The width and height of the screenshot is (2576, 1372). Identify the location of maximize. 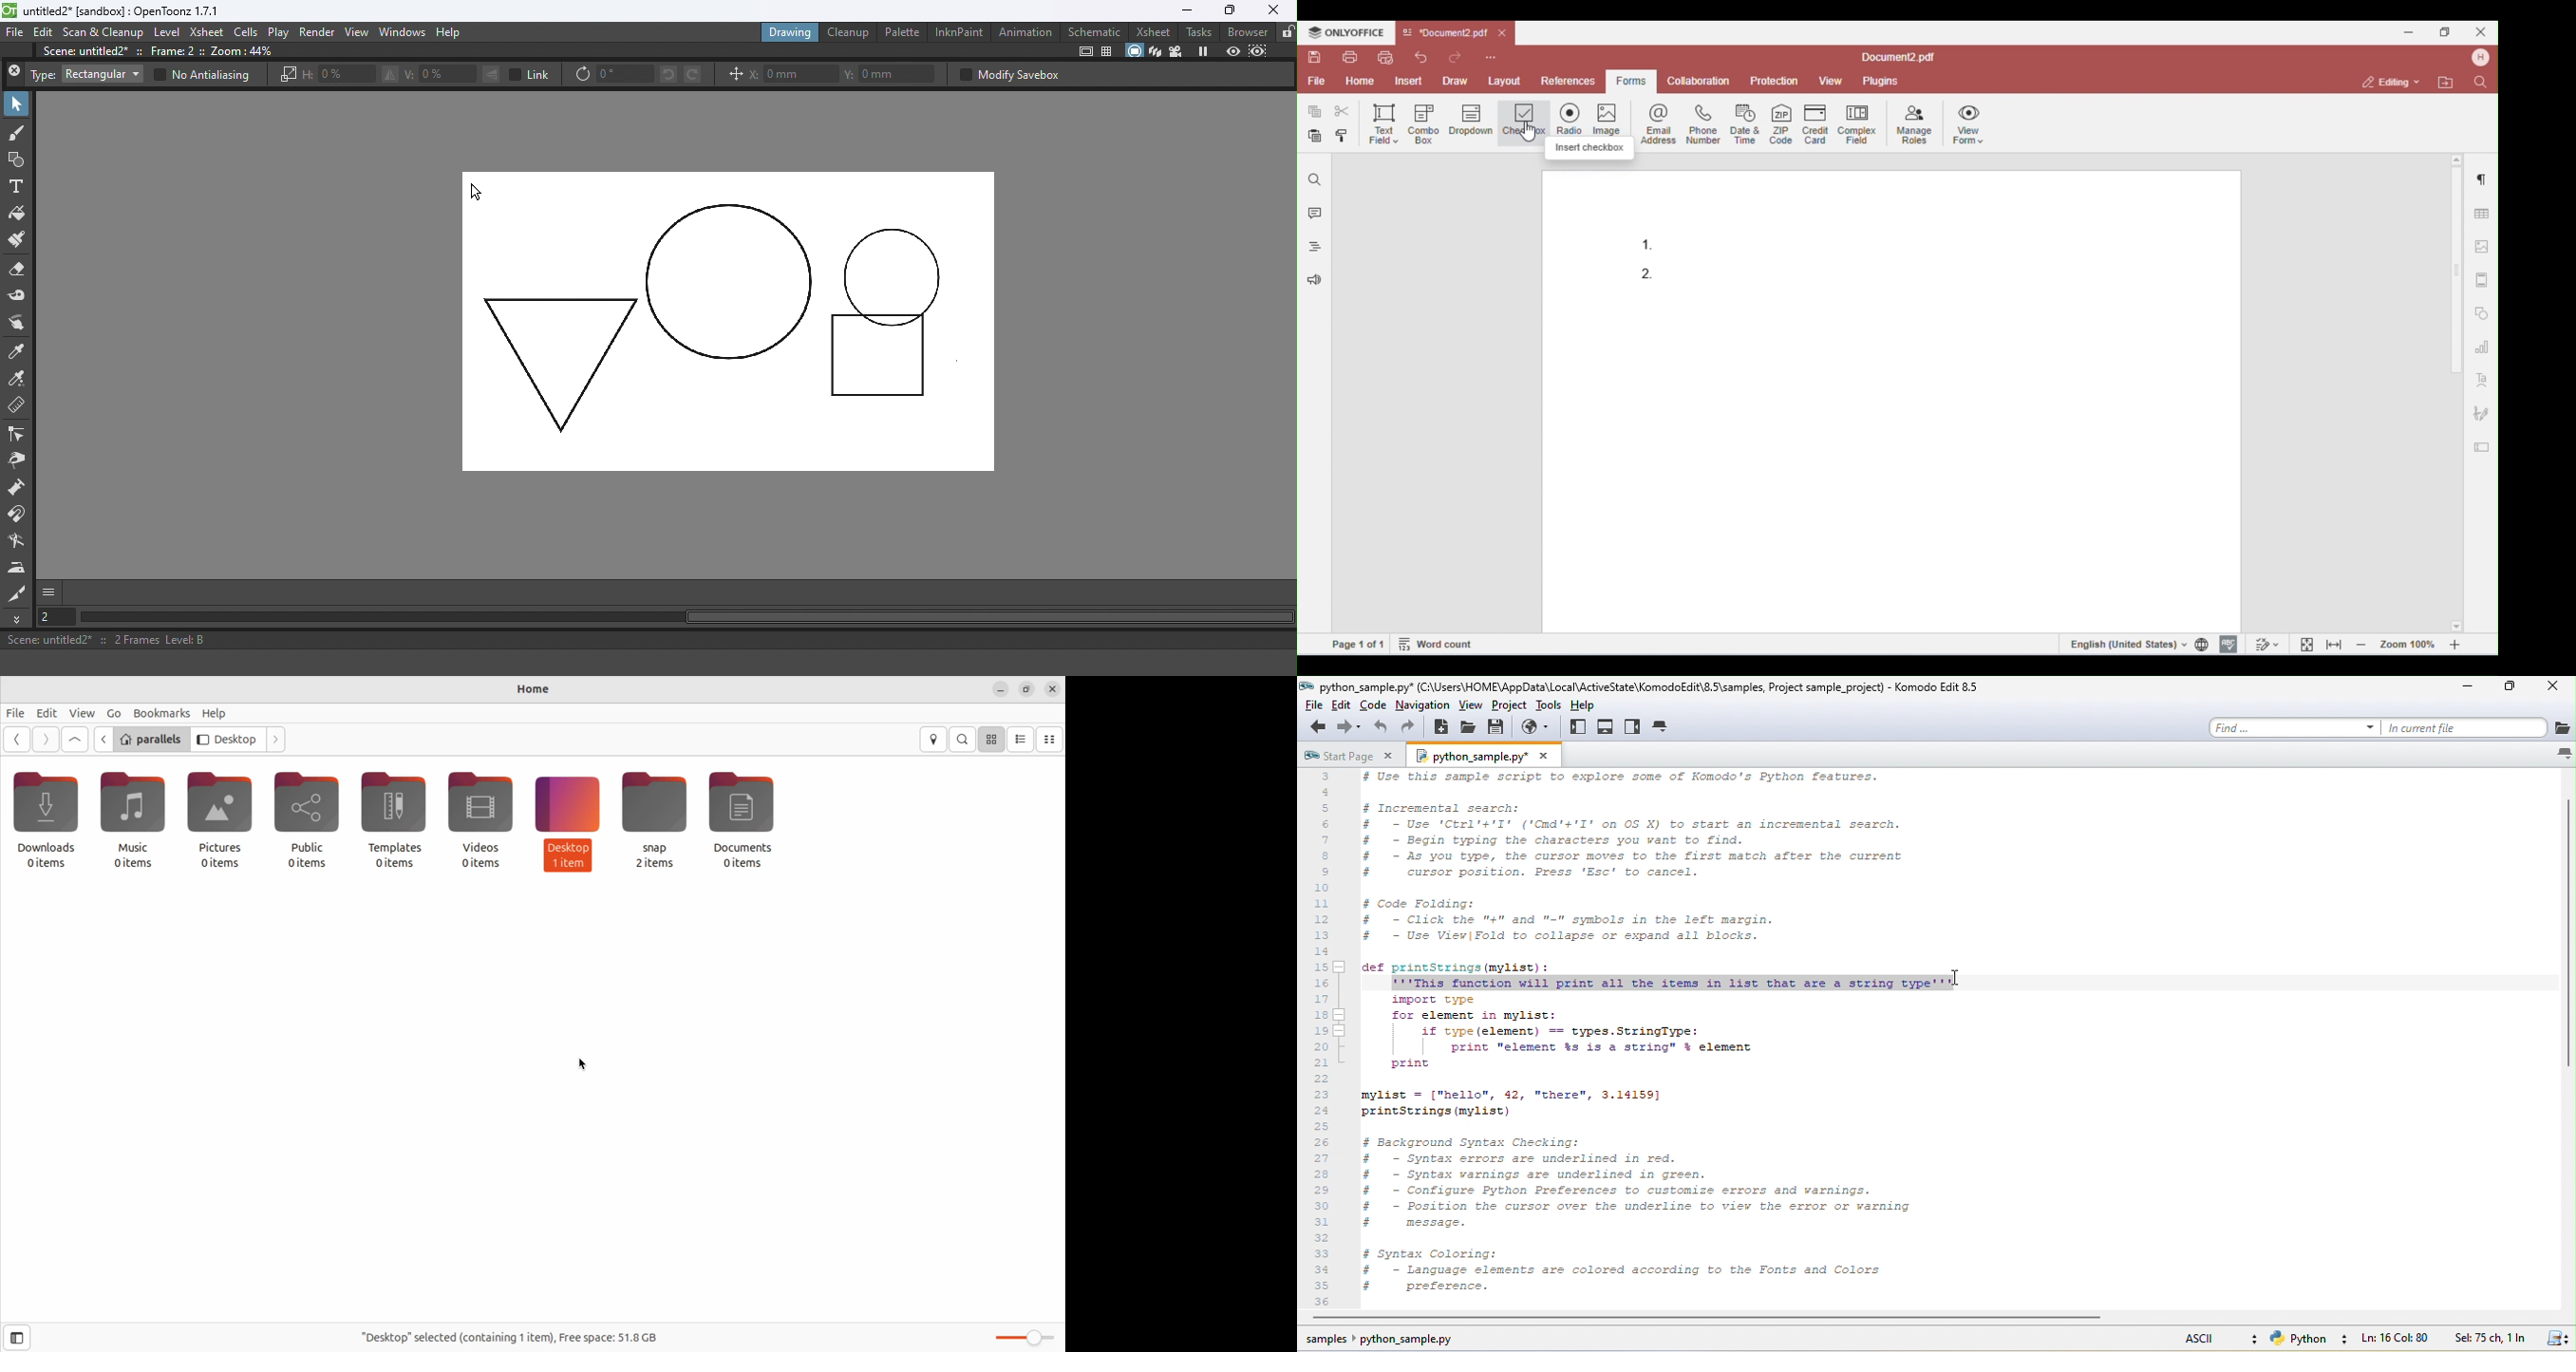
(2513, 690).